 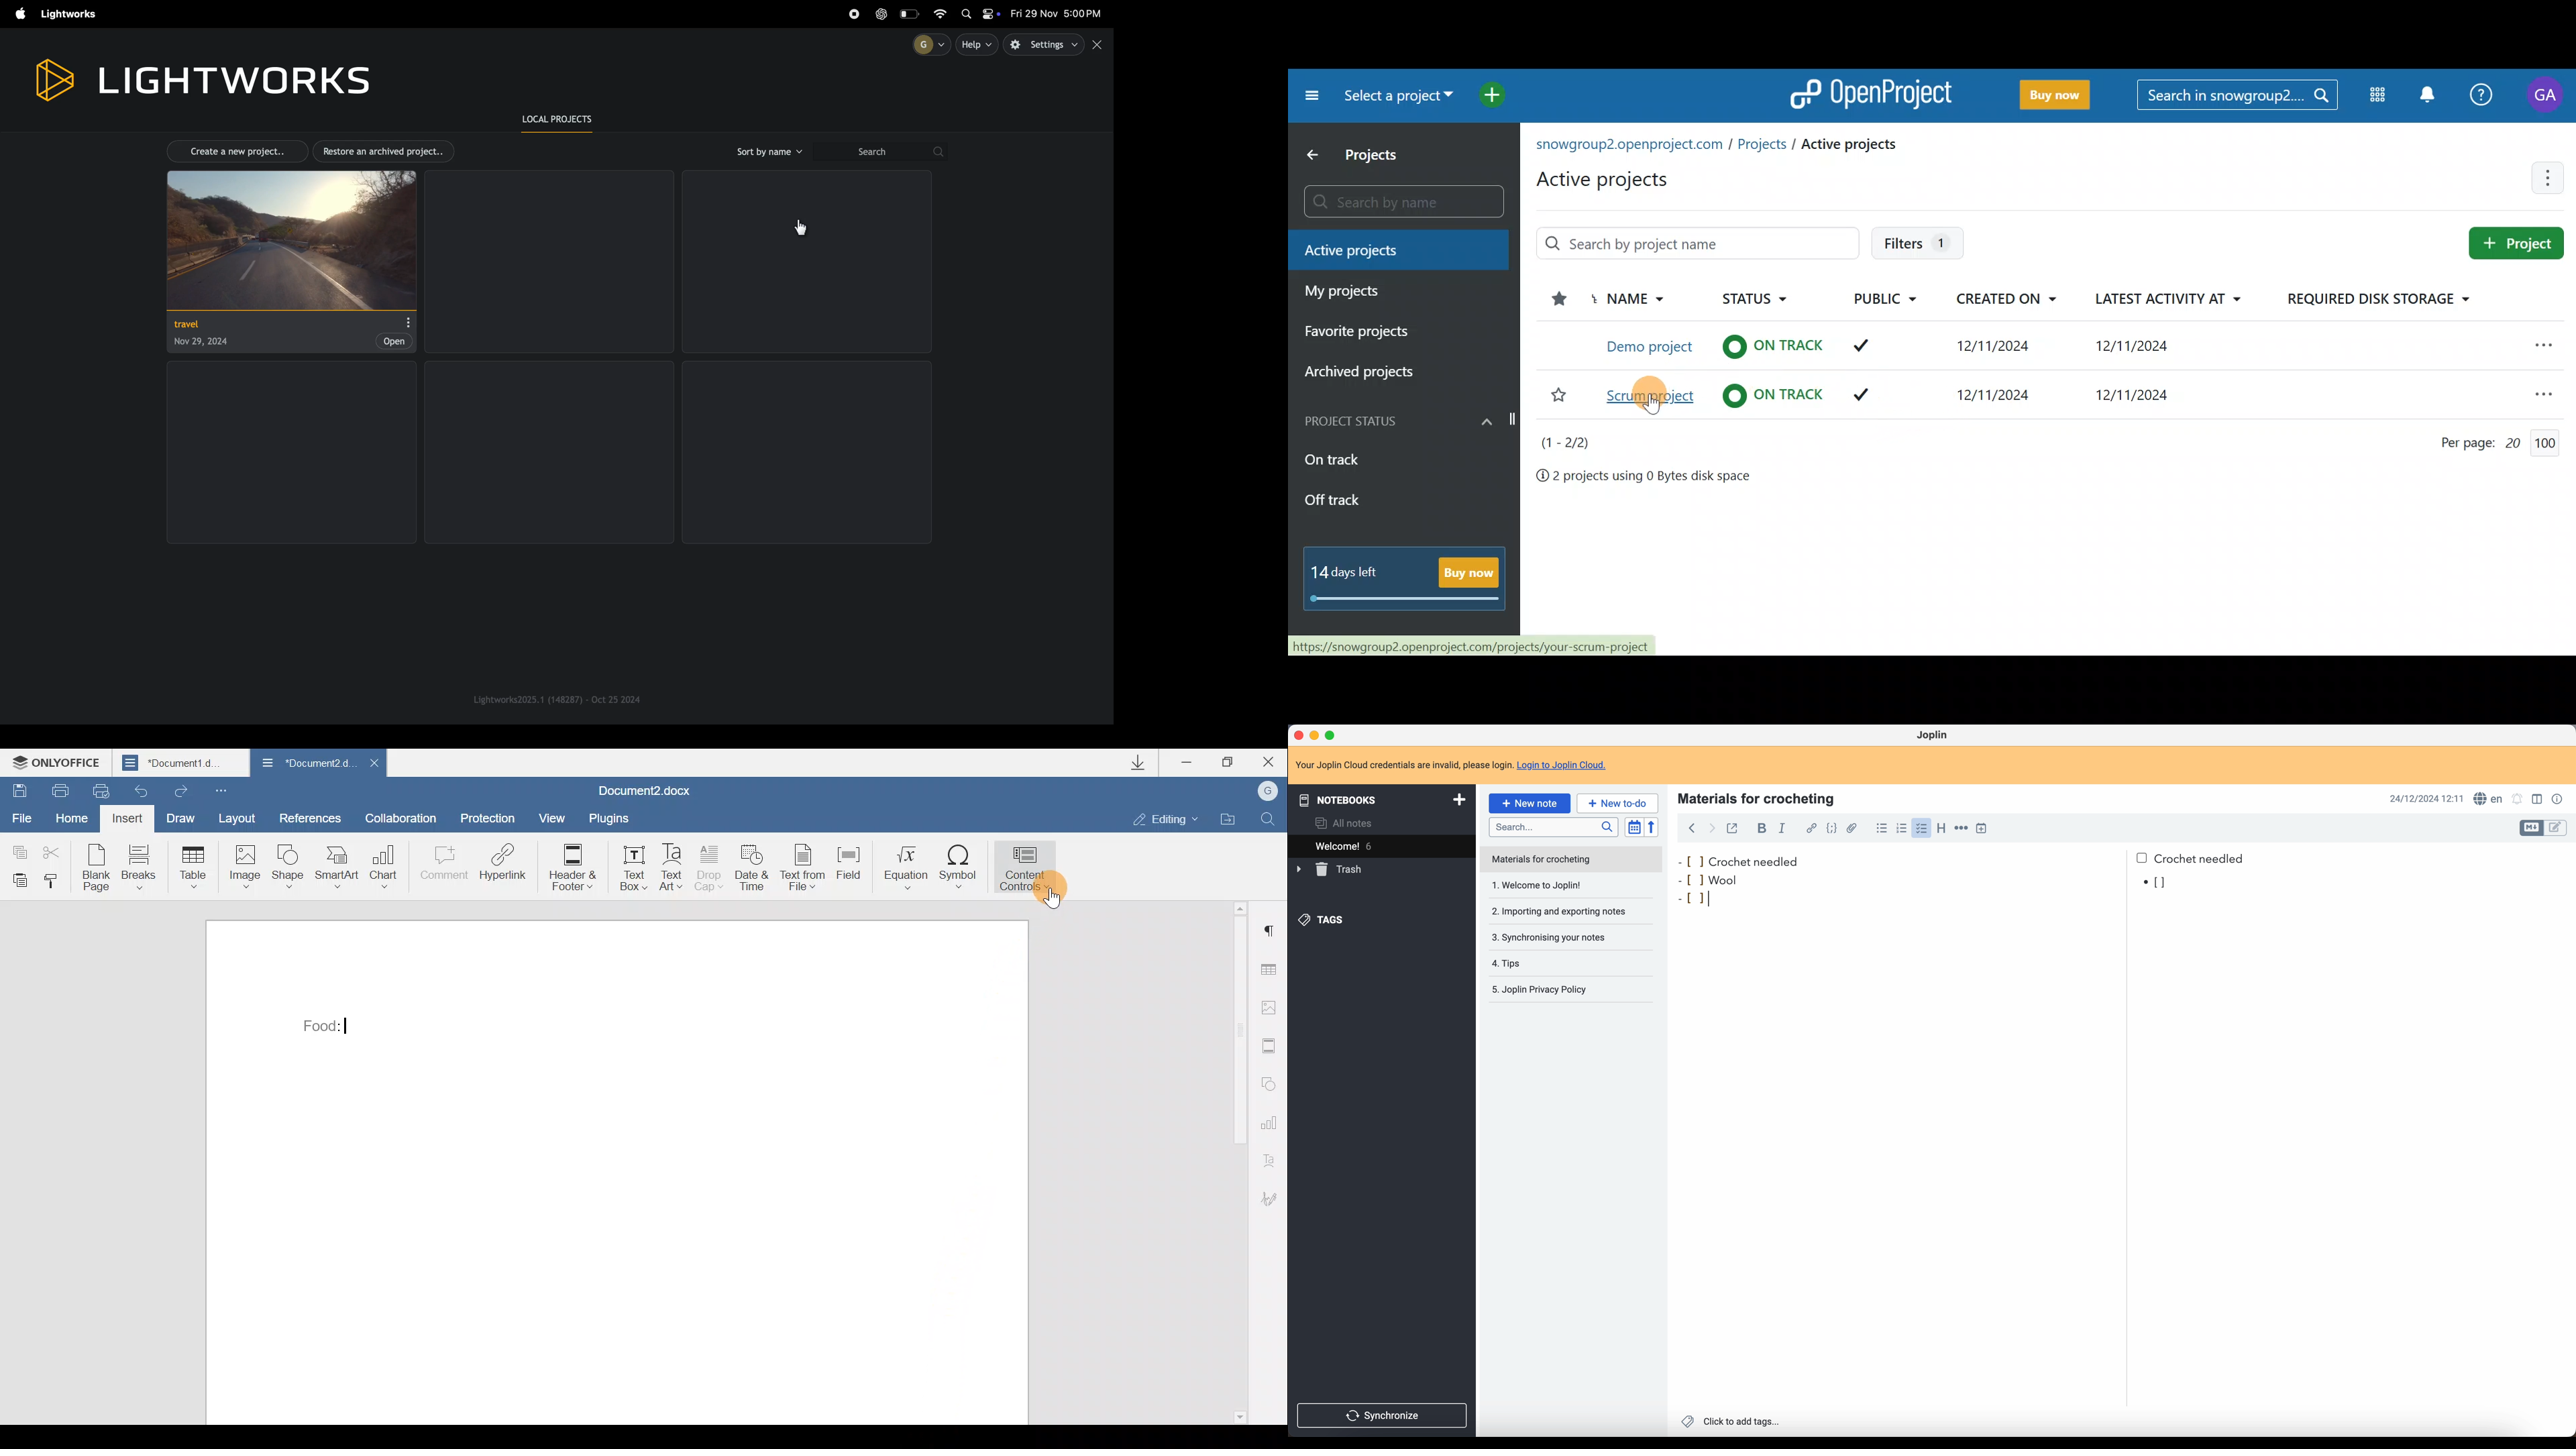 What do you see at coordinates (182, 762) in the screenshot?
I see `Document1 d..` at bounding box center [182, 762].